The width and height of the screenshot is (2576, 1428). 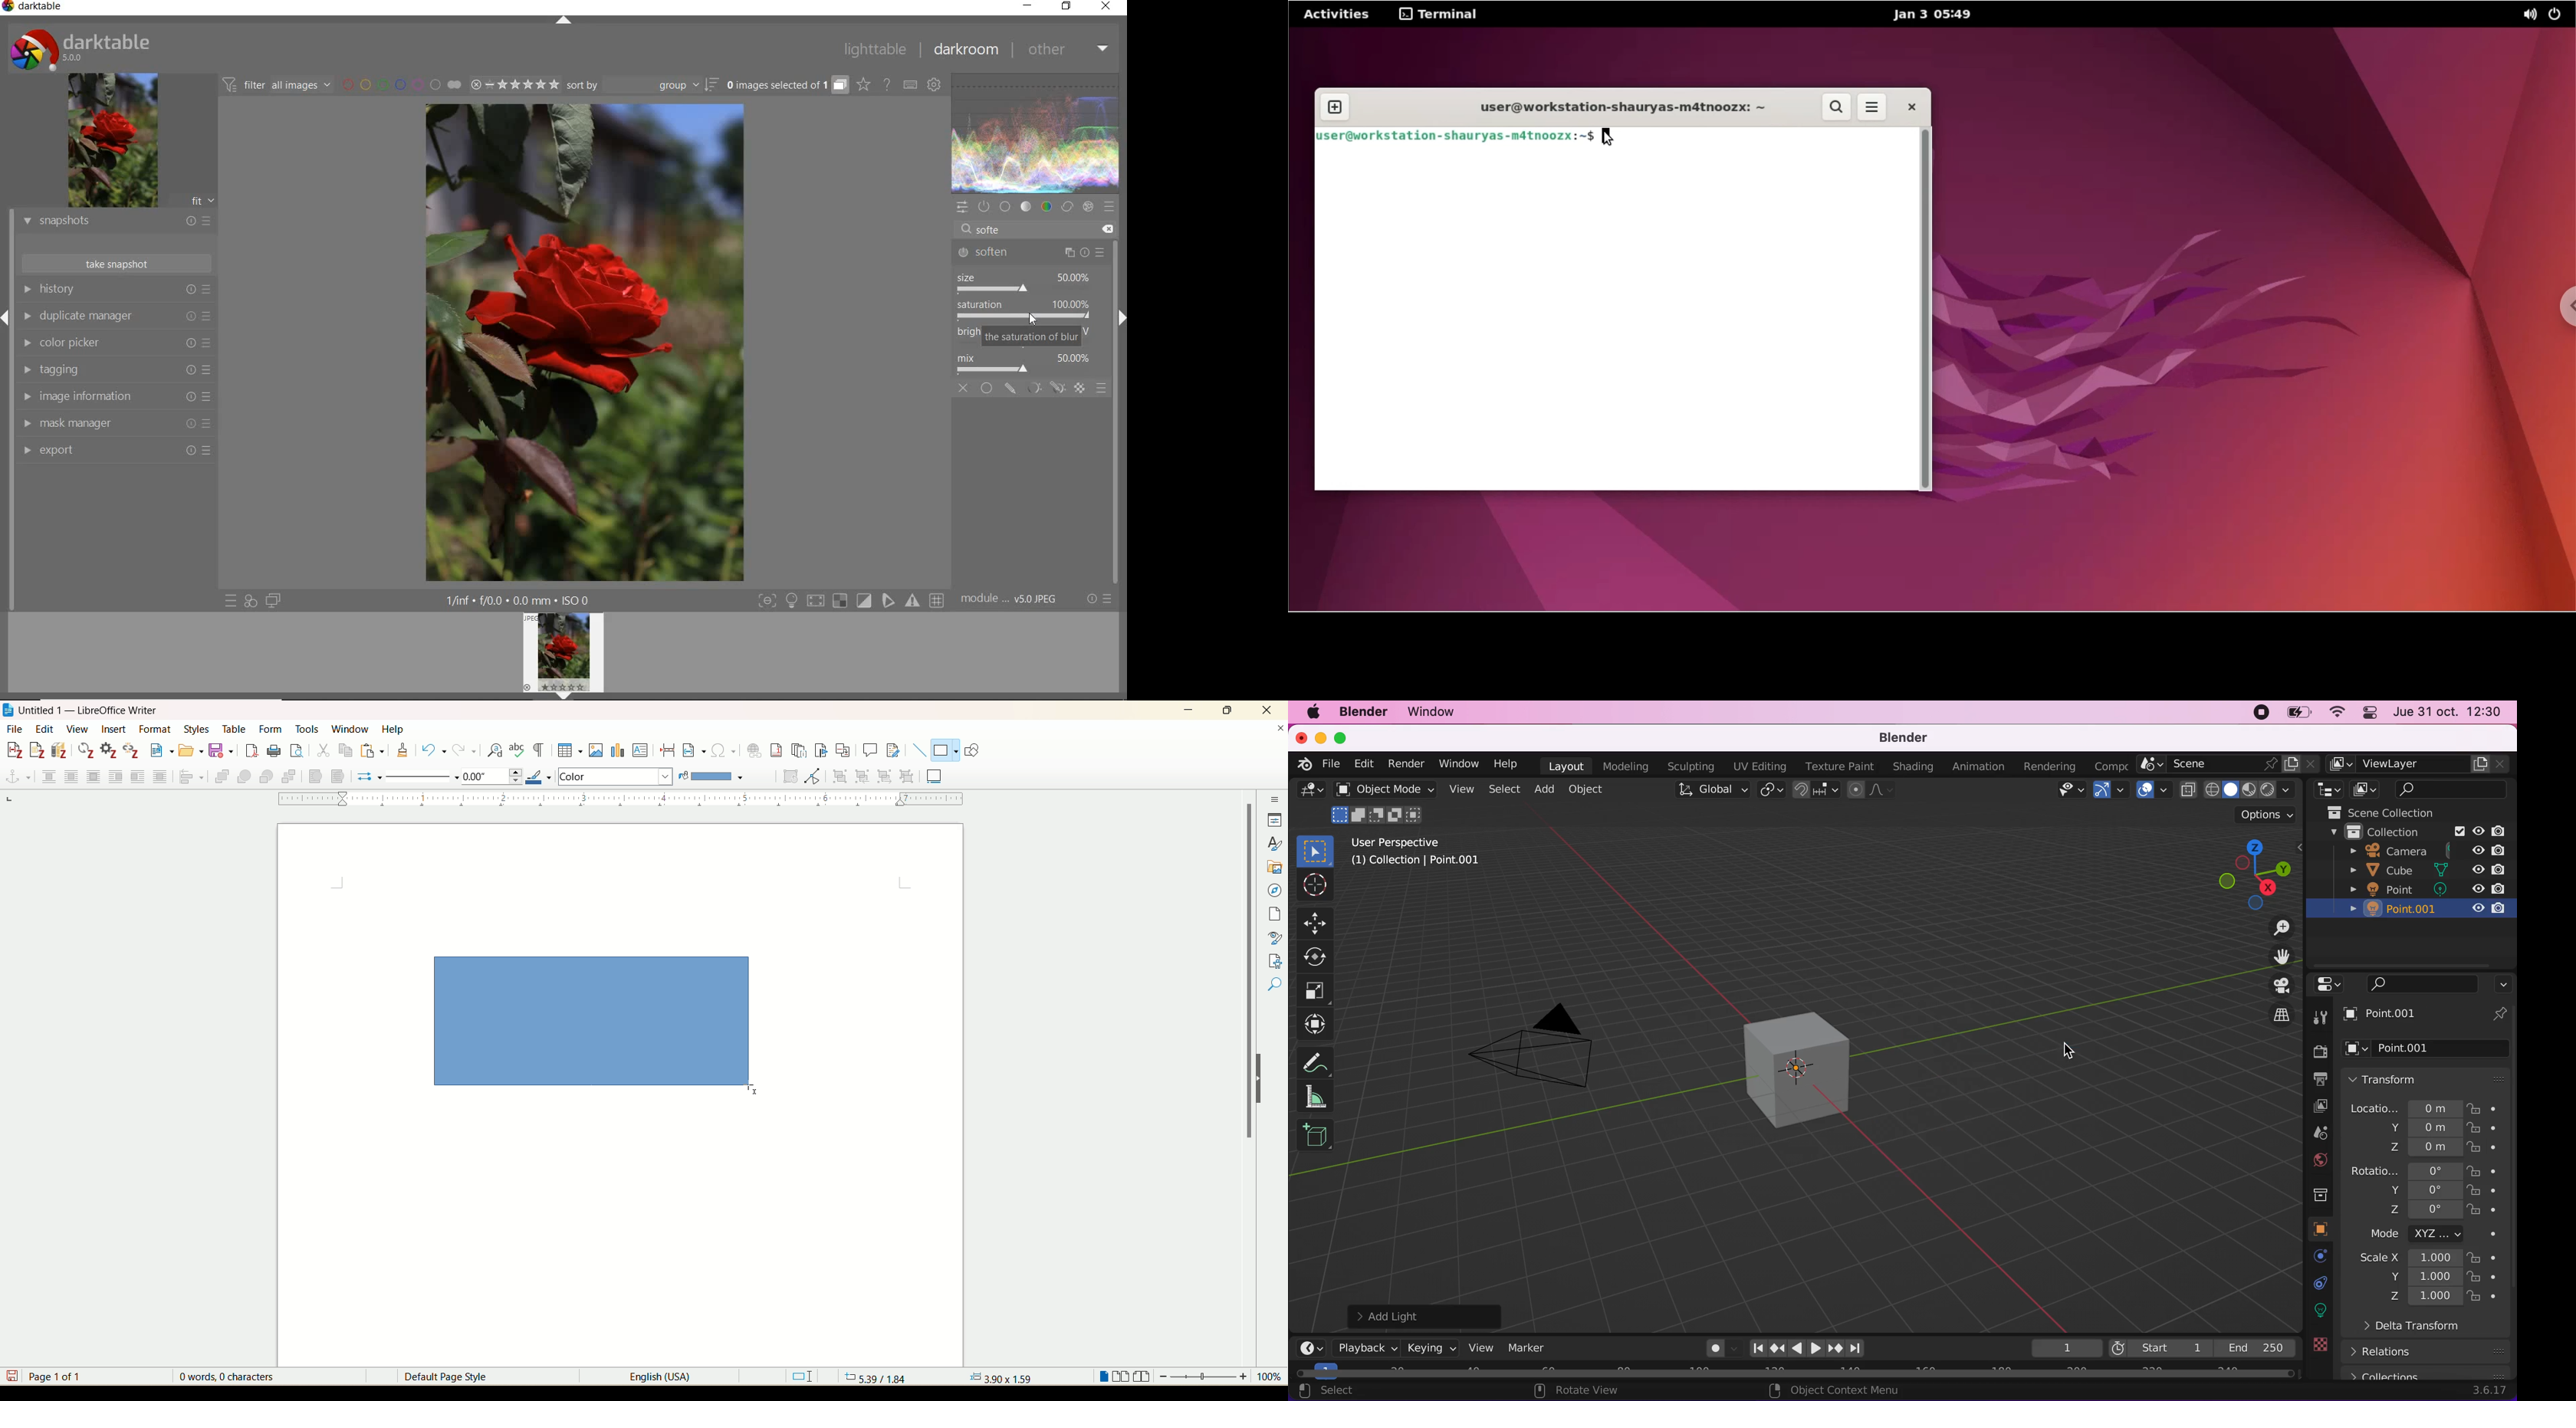 I want to click on mac logo, so click(x=1316, y=713).